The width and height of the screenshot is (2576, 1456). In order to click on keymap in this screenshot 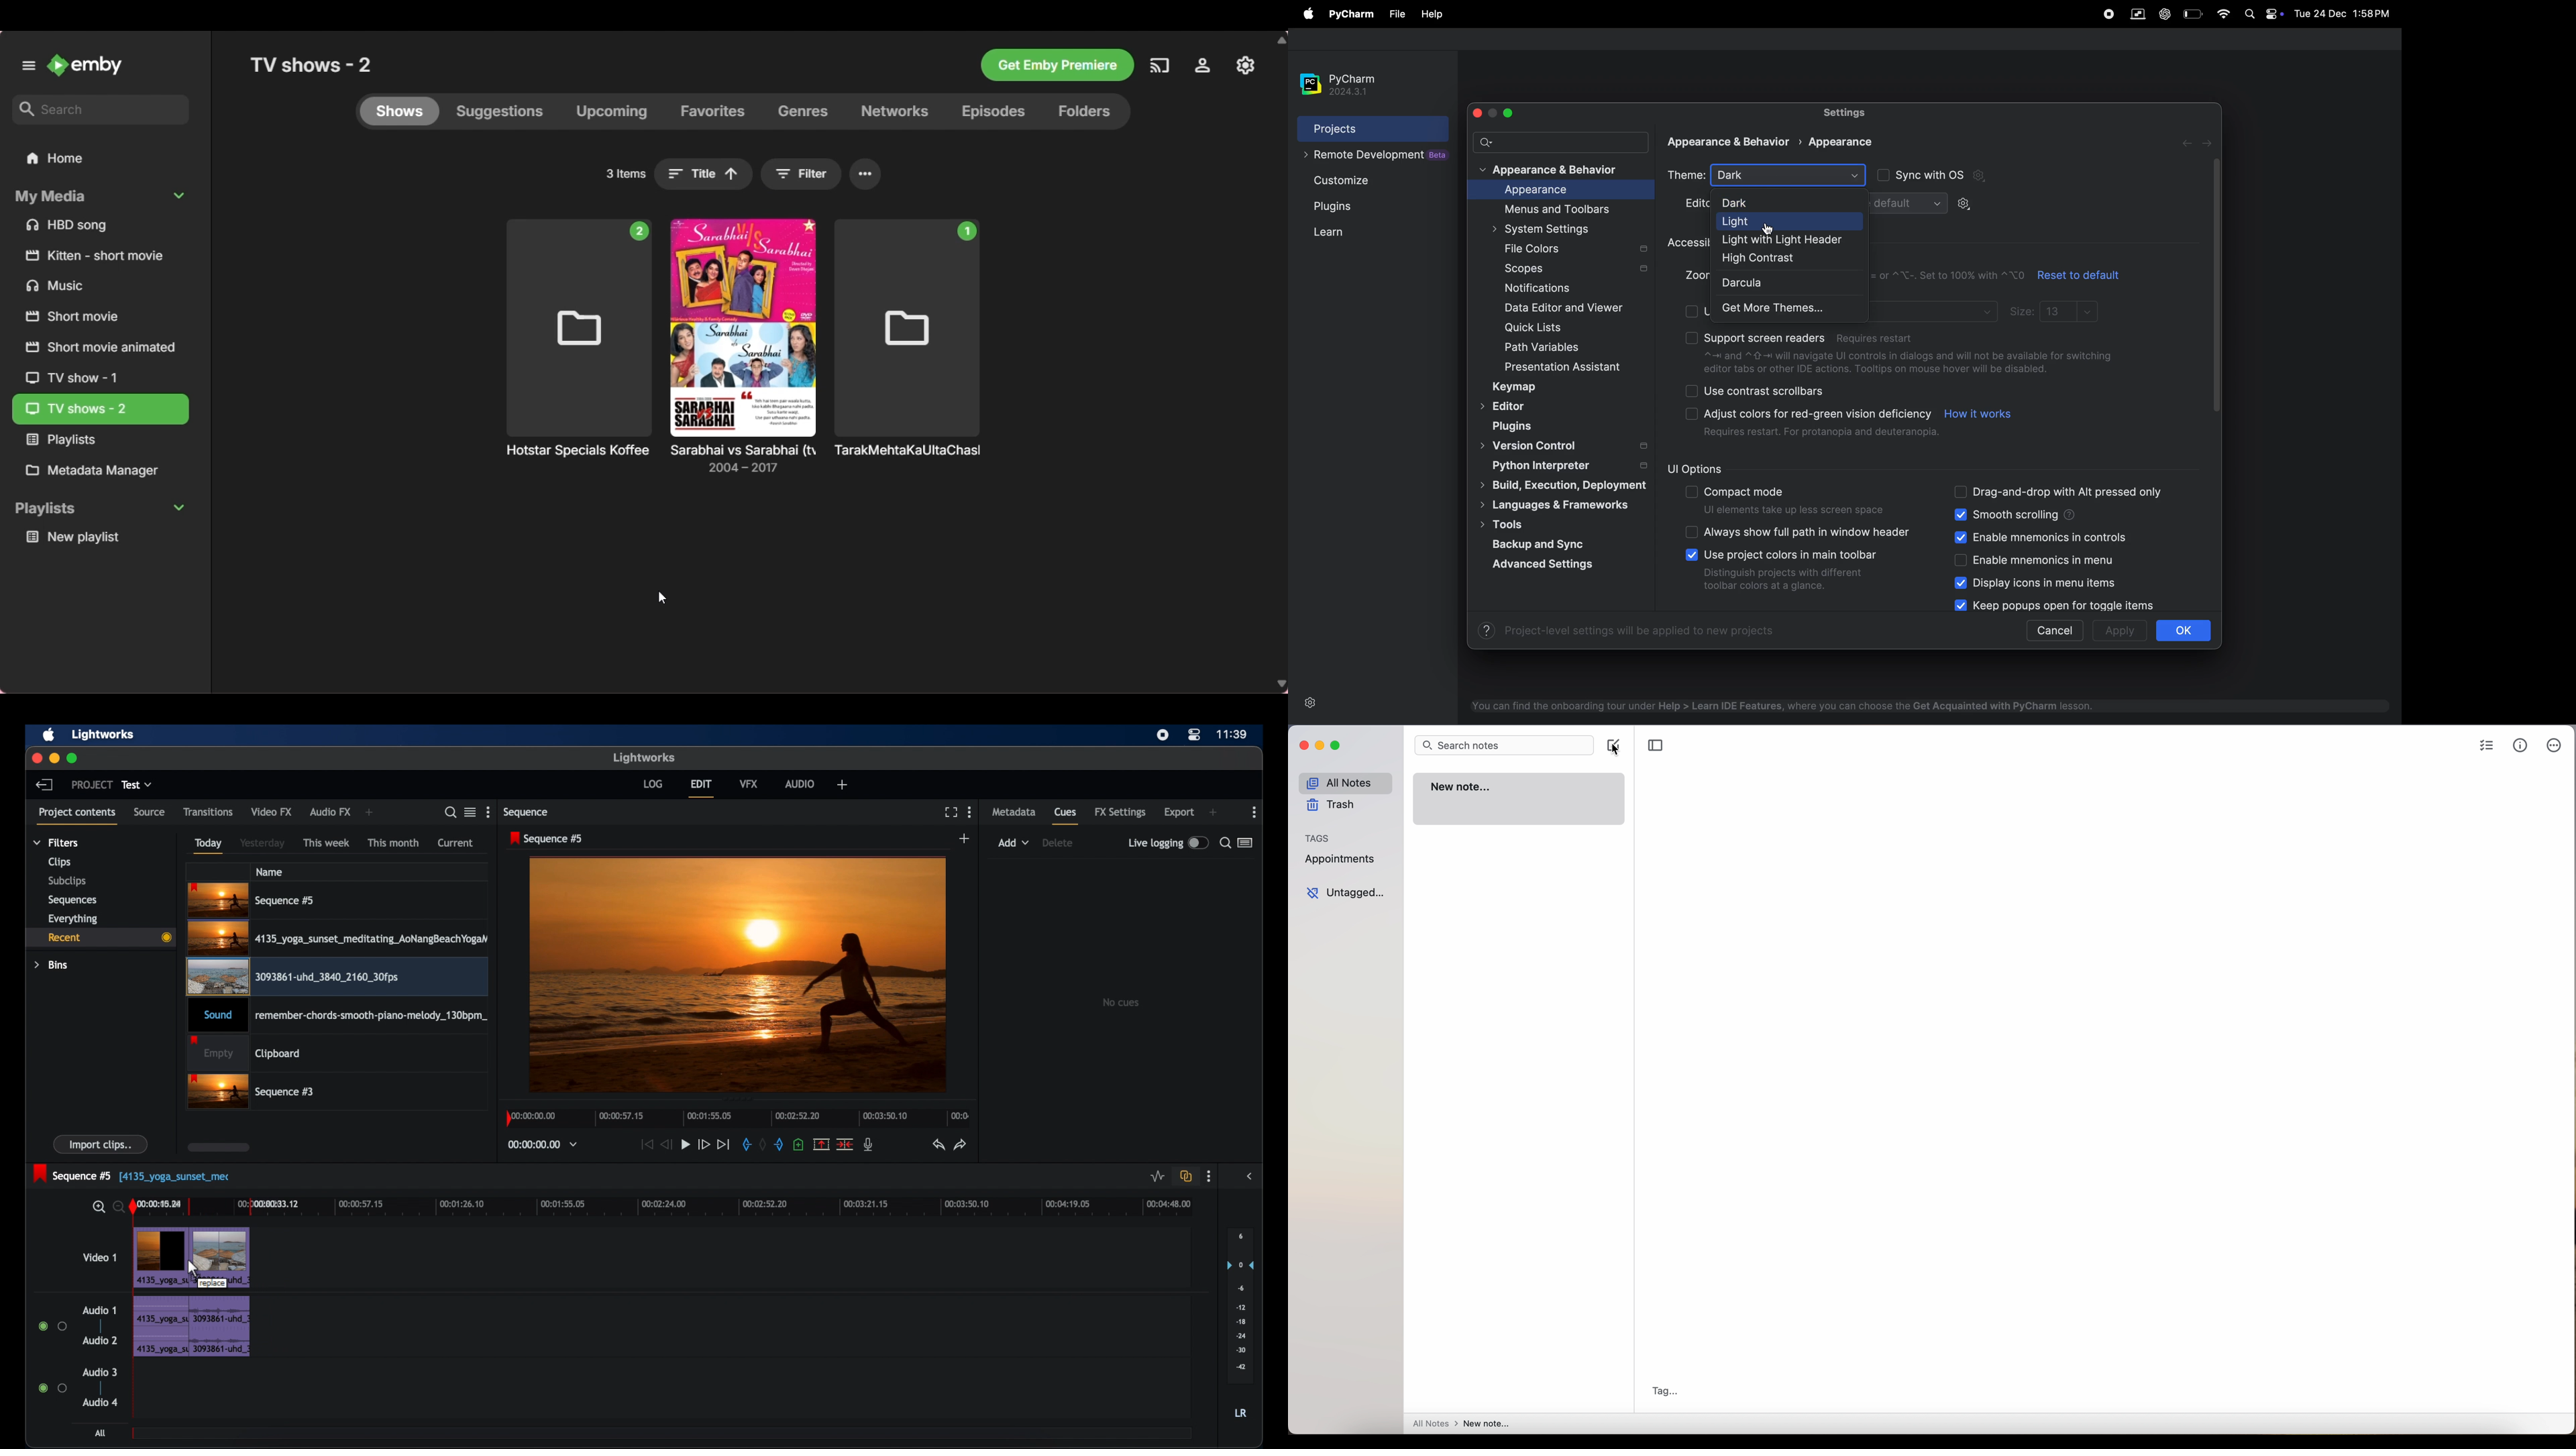, I will do `click(1528, 388)`.